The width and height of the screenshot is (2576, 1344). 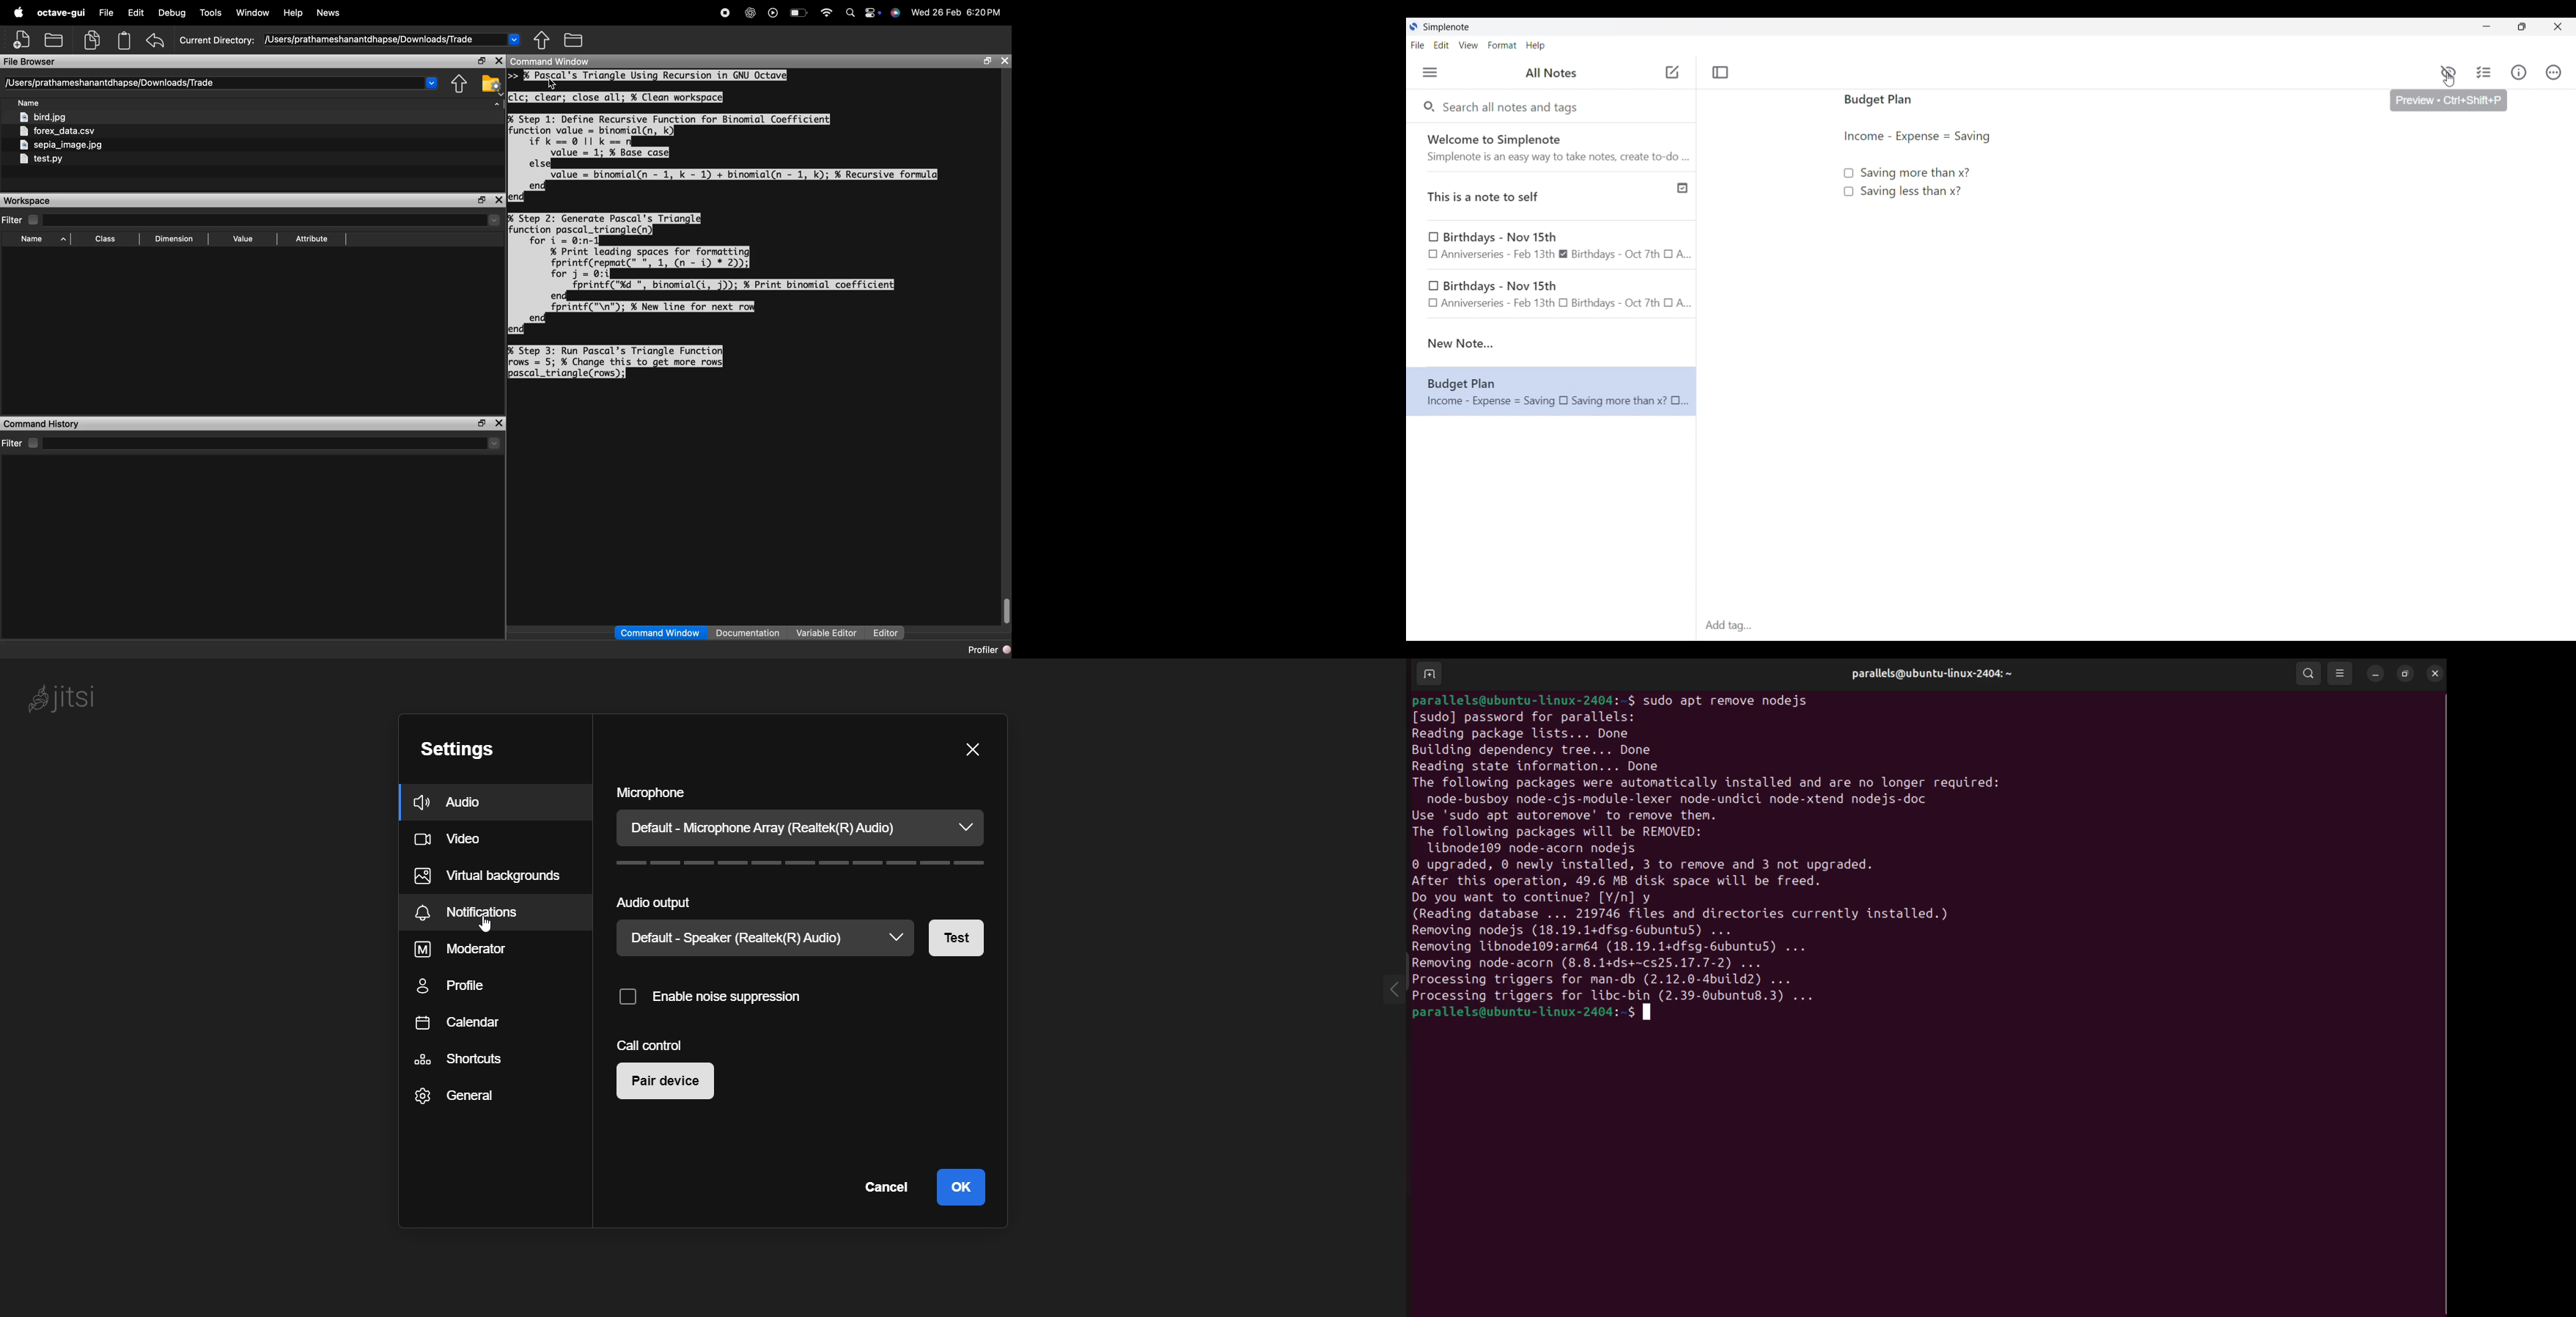 What do you see at coordinates (828, 632) in the screenshot?
I see `Variable Editor` at bounding box center [828, 632].